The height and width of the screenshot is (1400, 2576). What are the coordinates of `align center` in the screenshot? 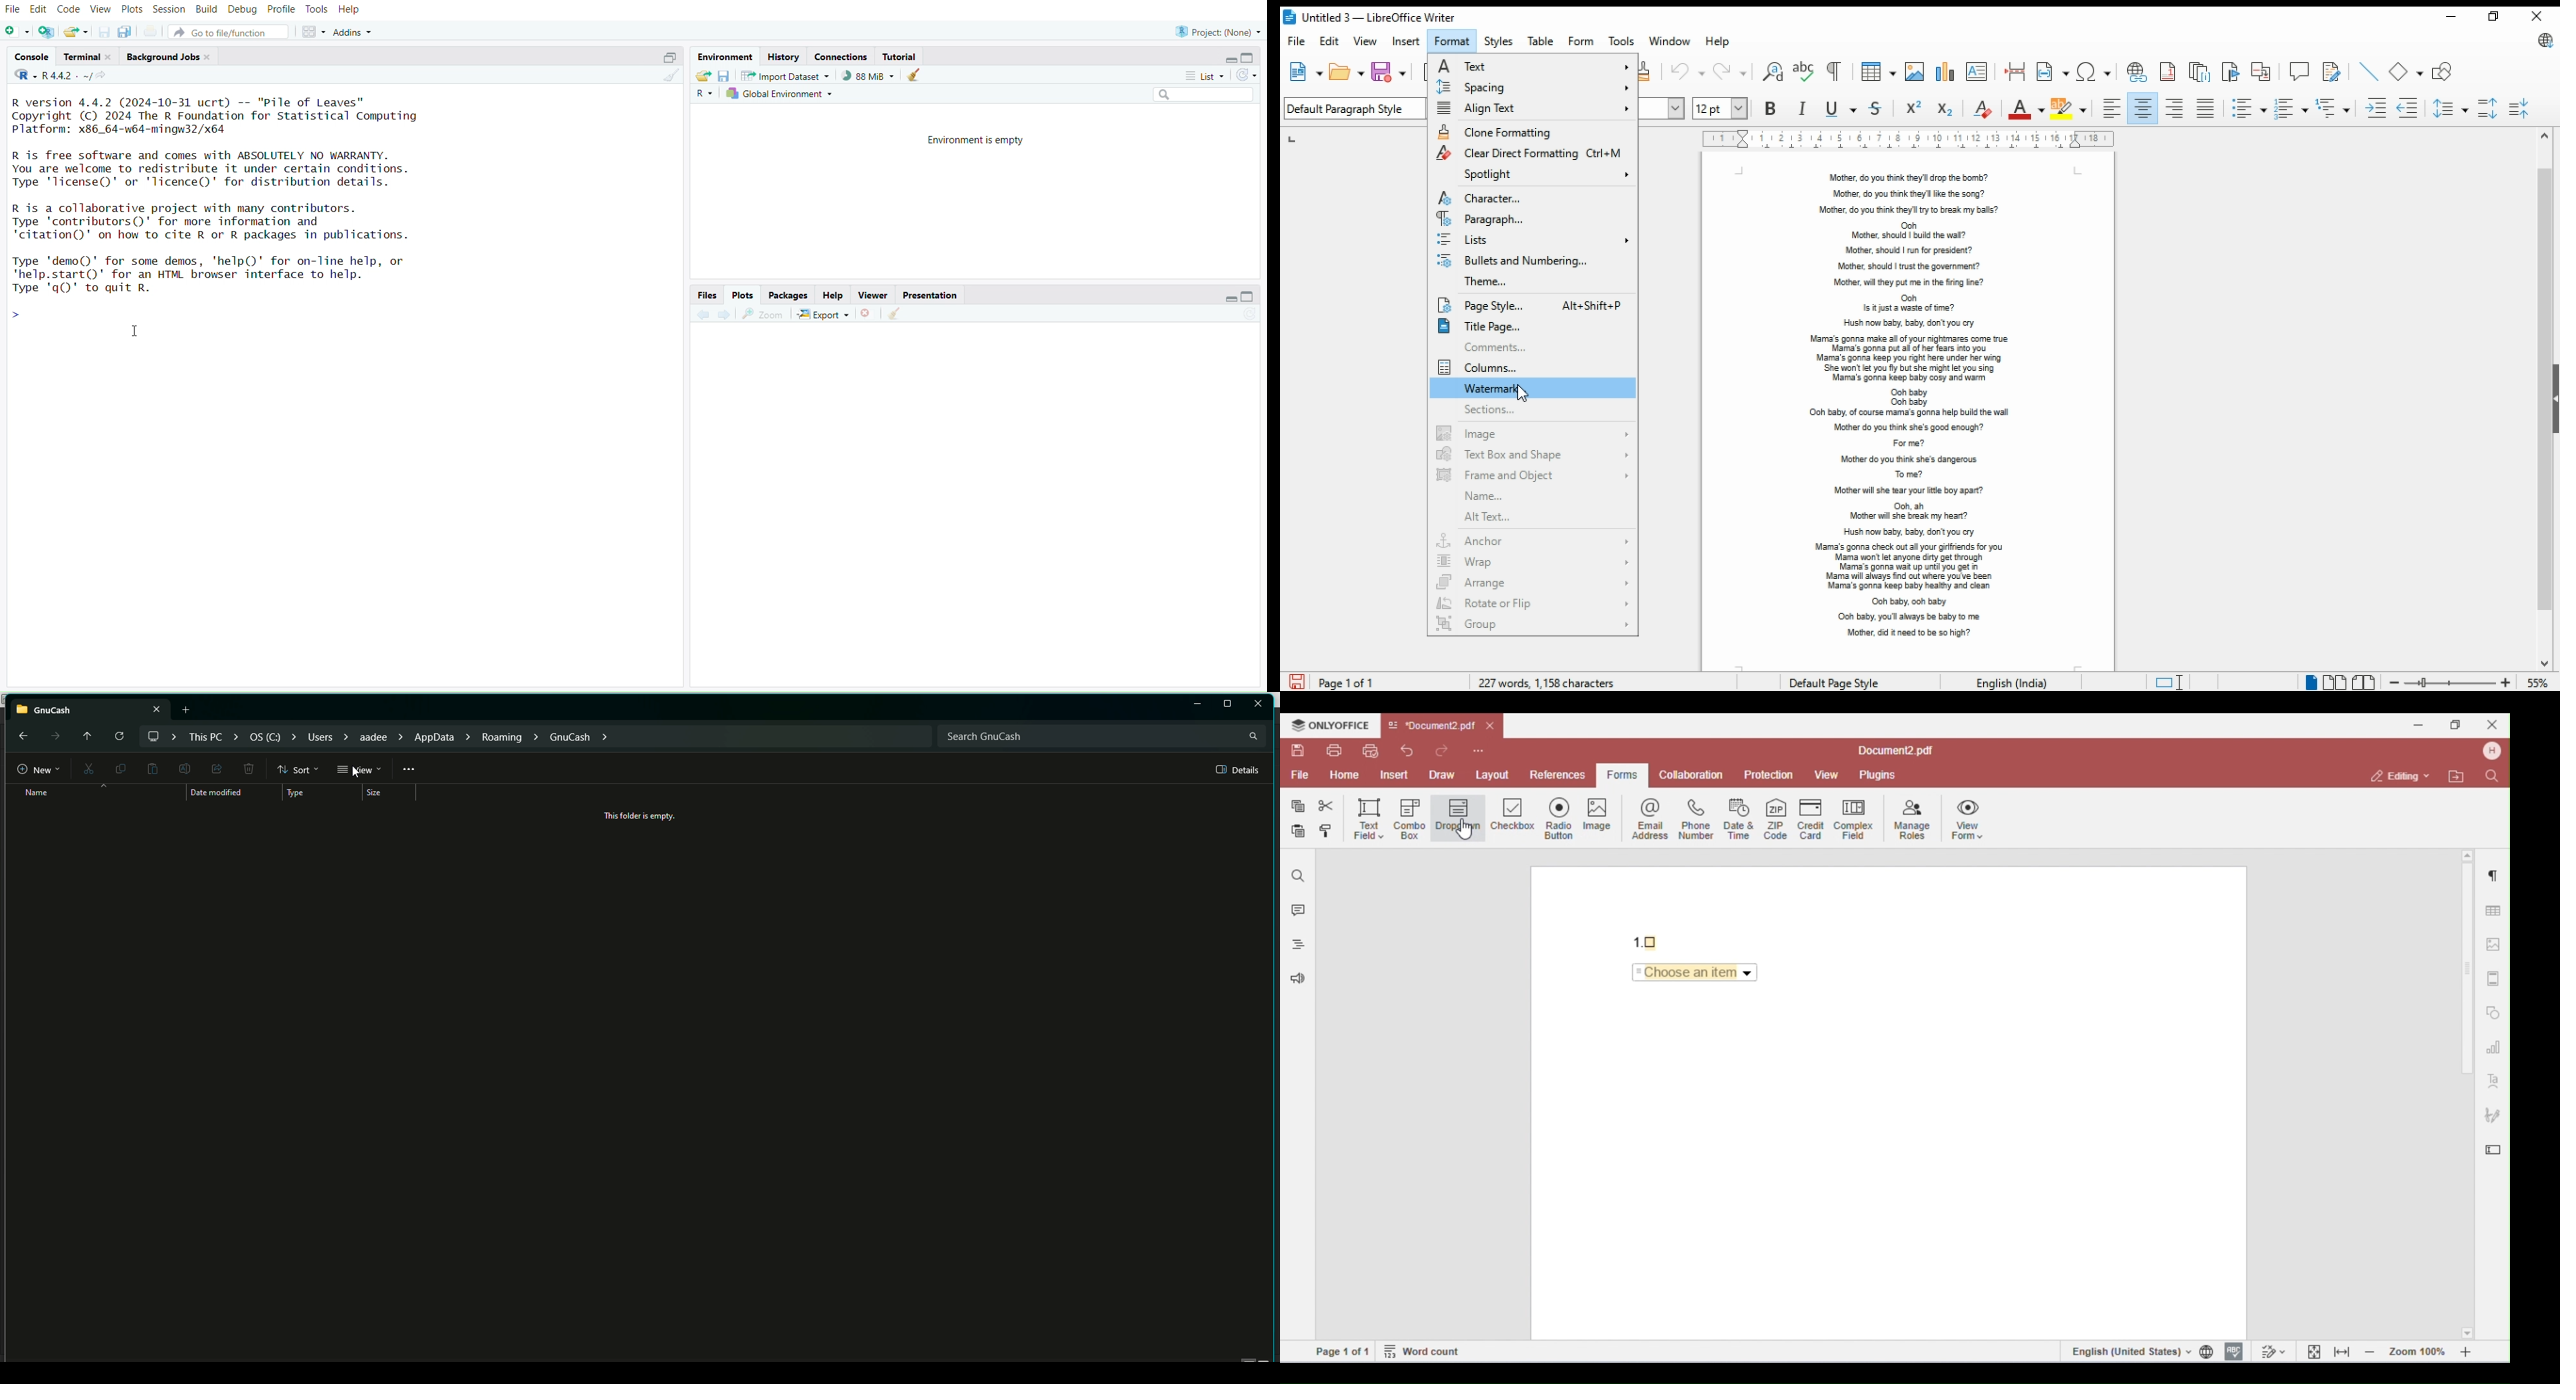 It's located at (2142, 108).